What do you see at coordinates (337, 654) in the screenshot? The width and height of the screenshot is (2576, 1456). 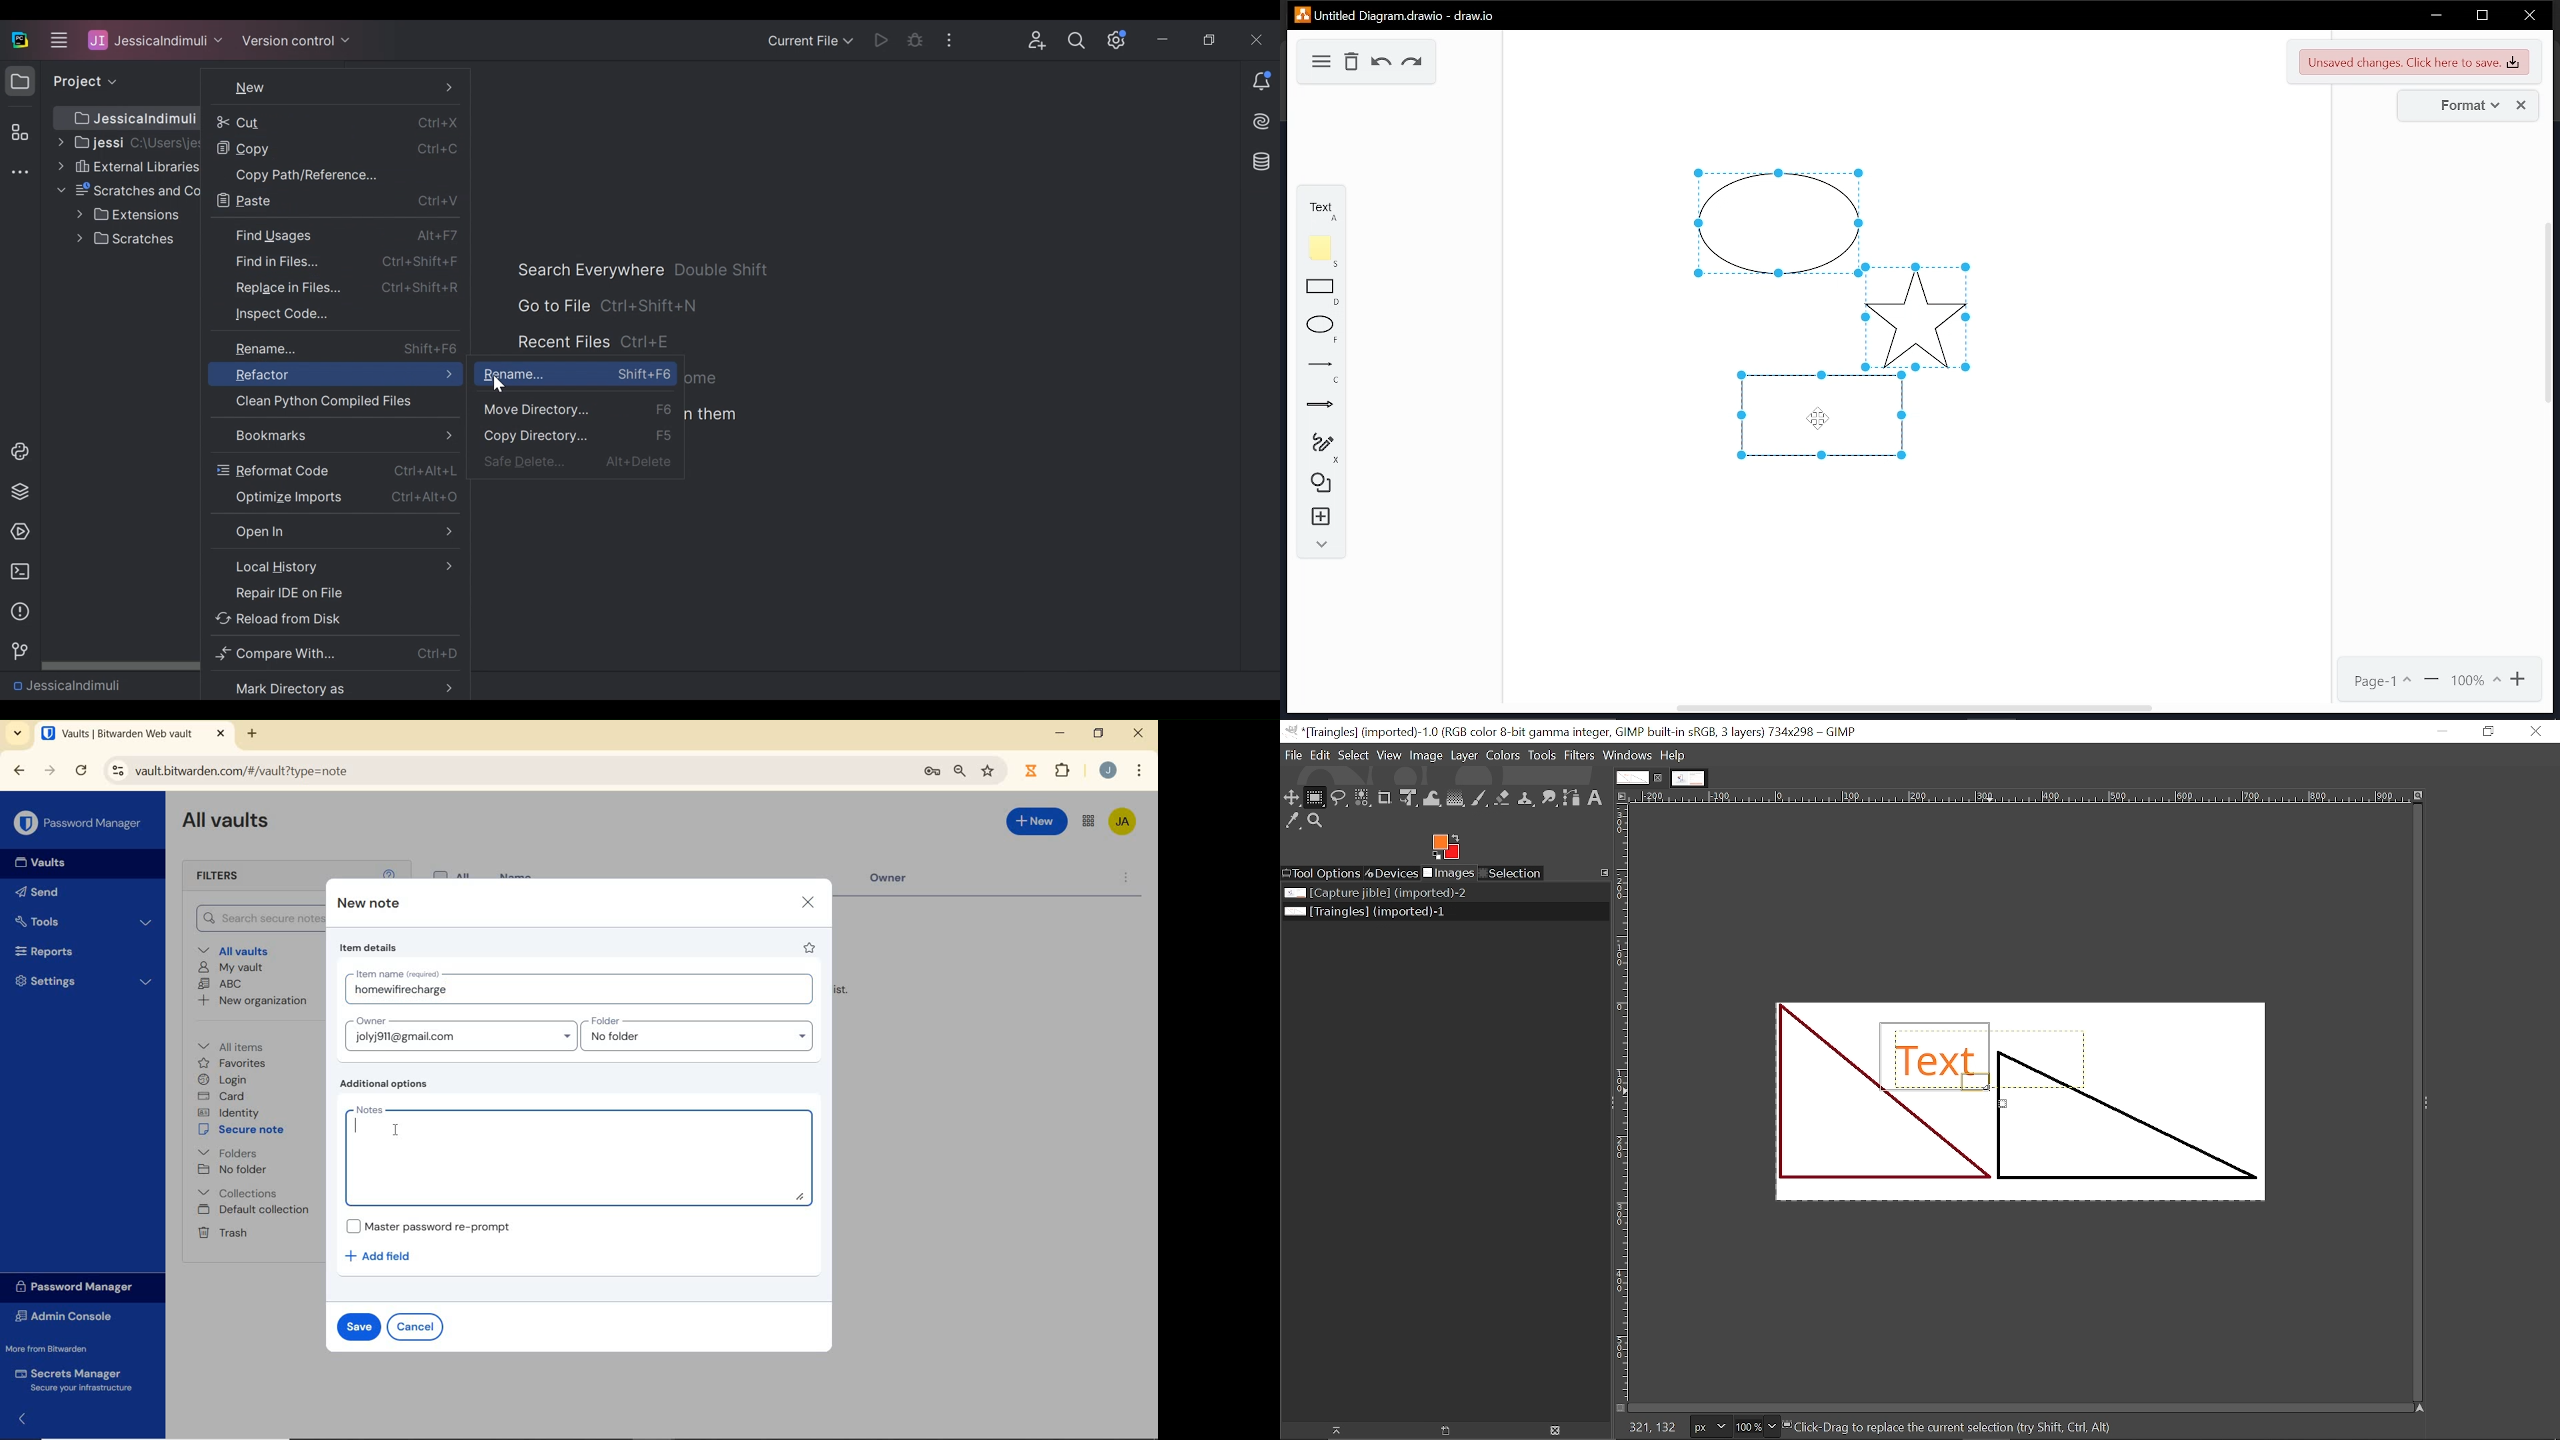 I see `Compare With` at bounding box center [337, 654].